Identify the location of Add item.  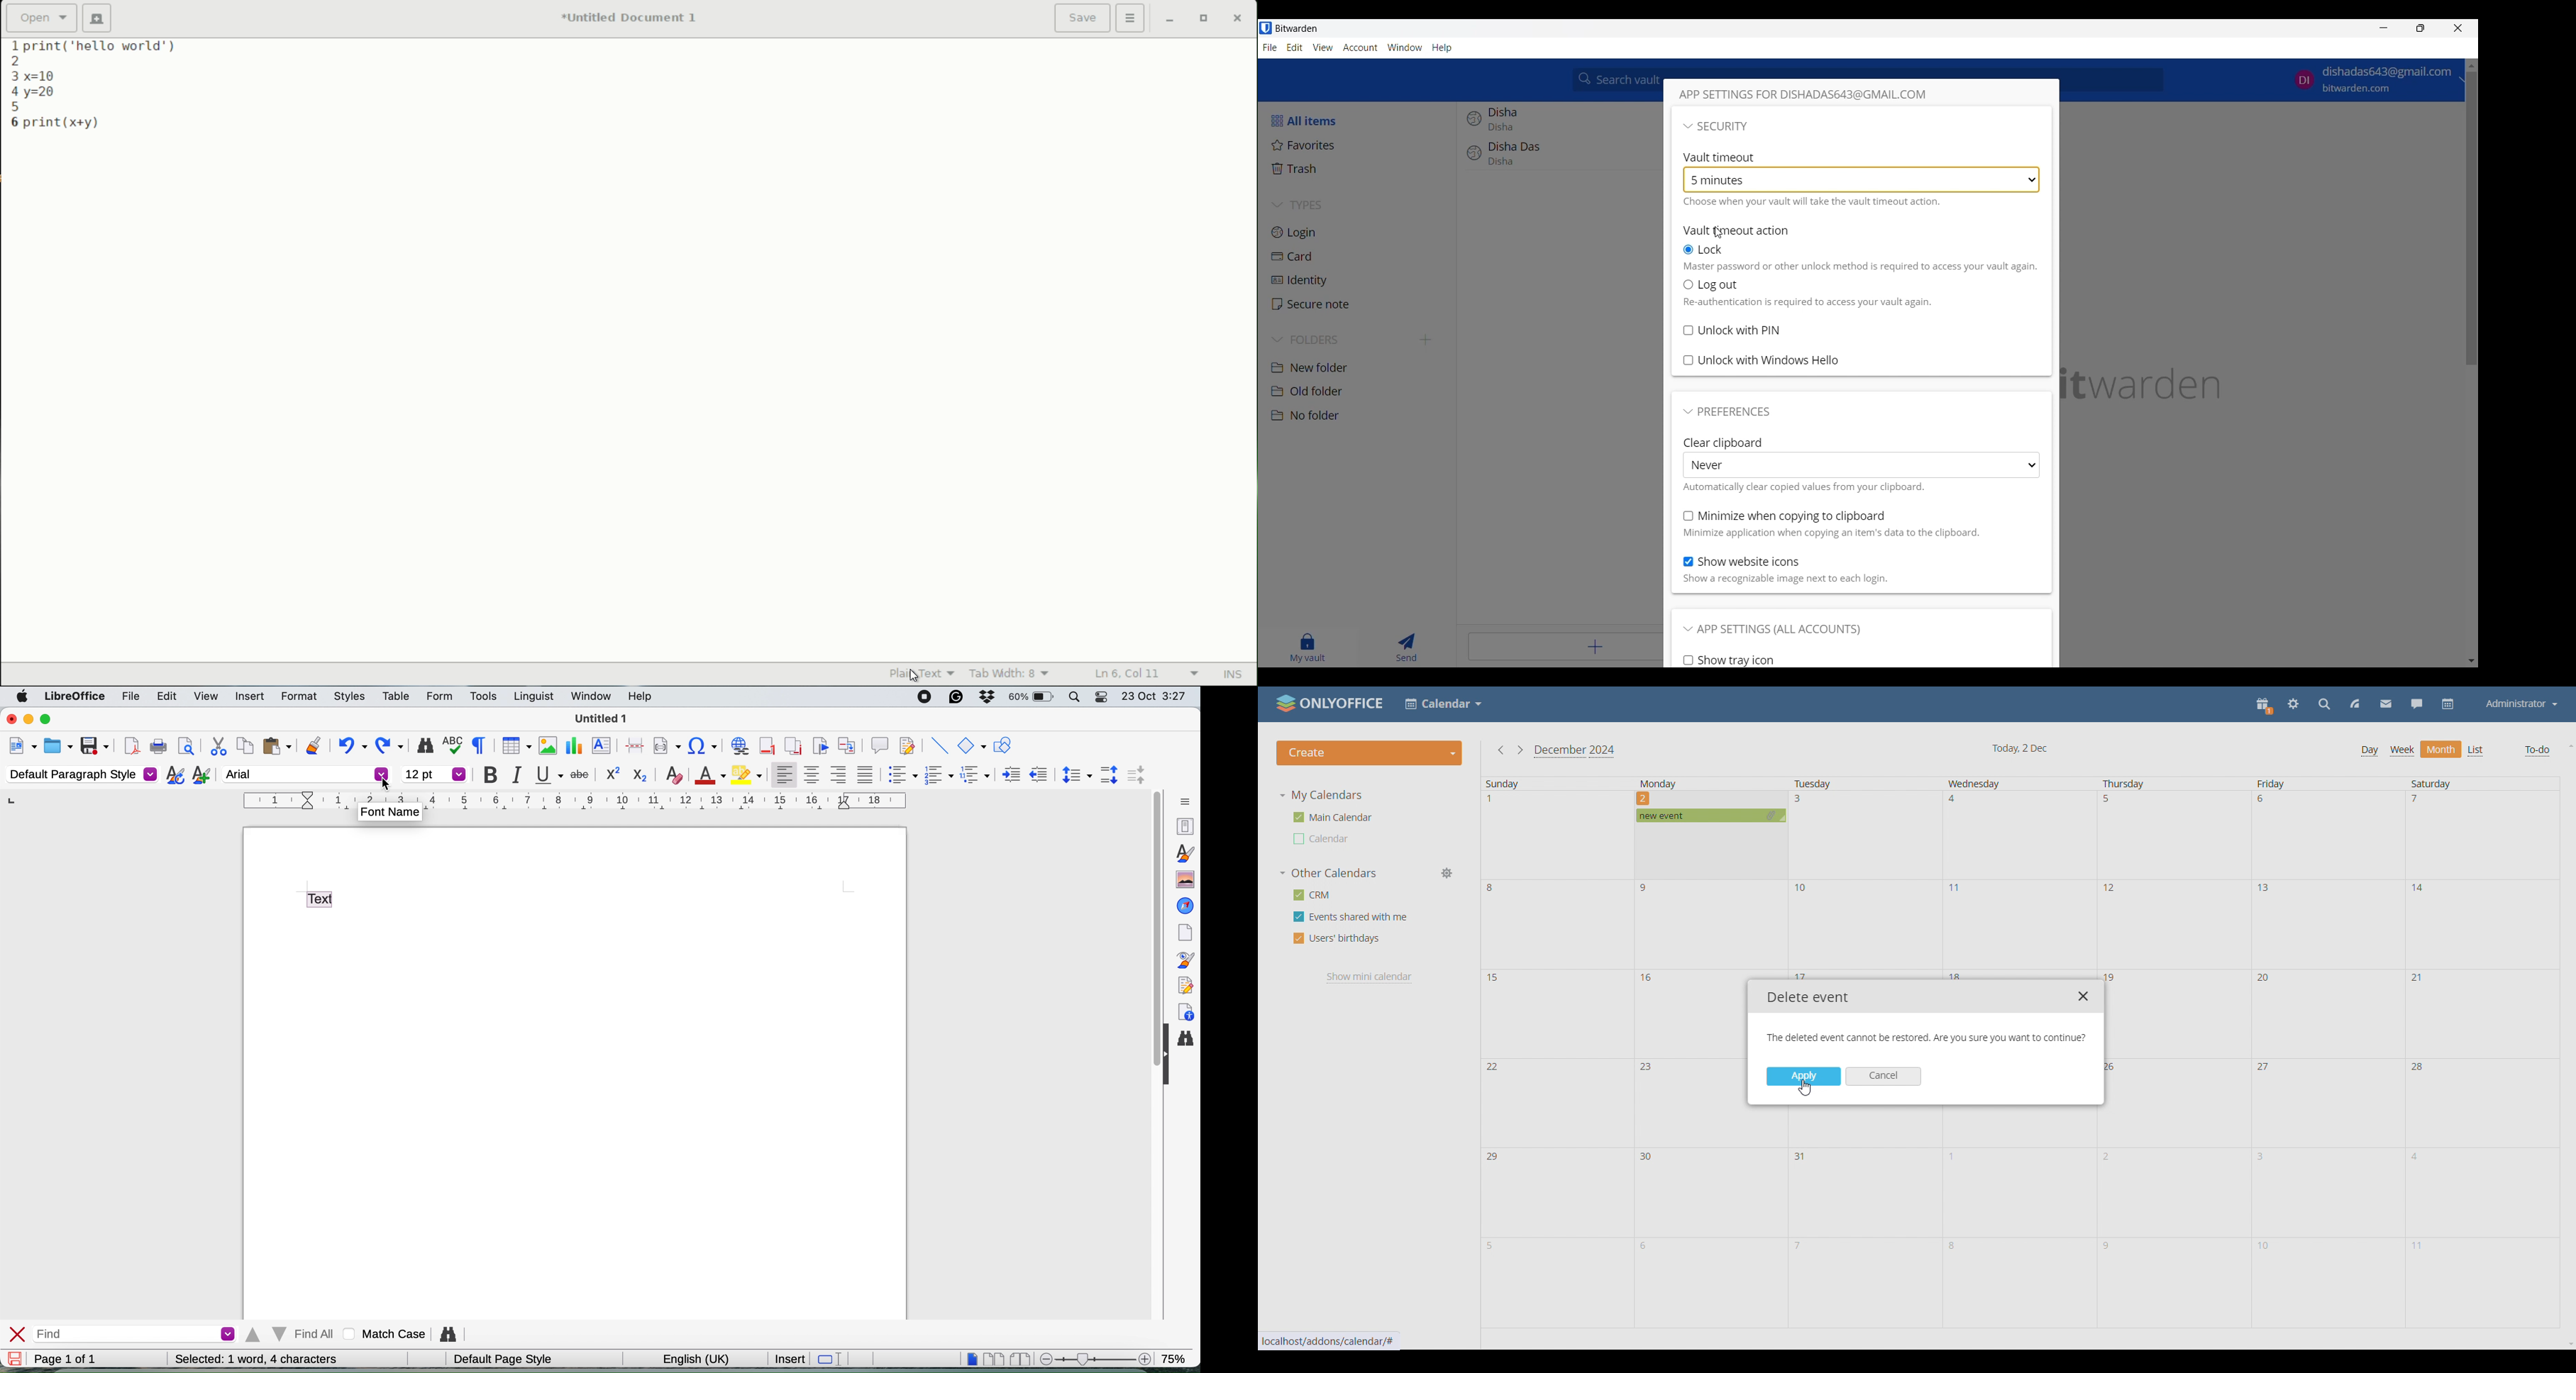
(1566, 646).